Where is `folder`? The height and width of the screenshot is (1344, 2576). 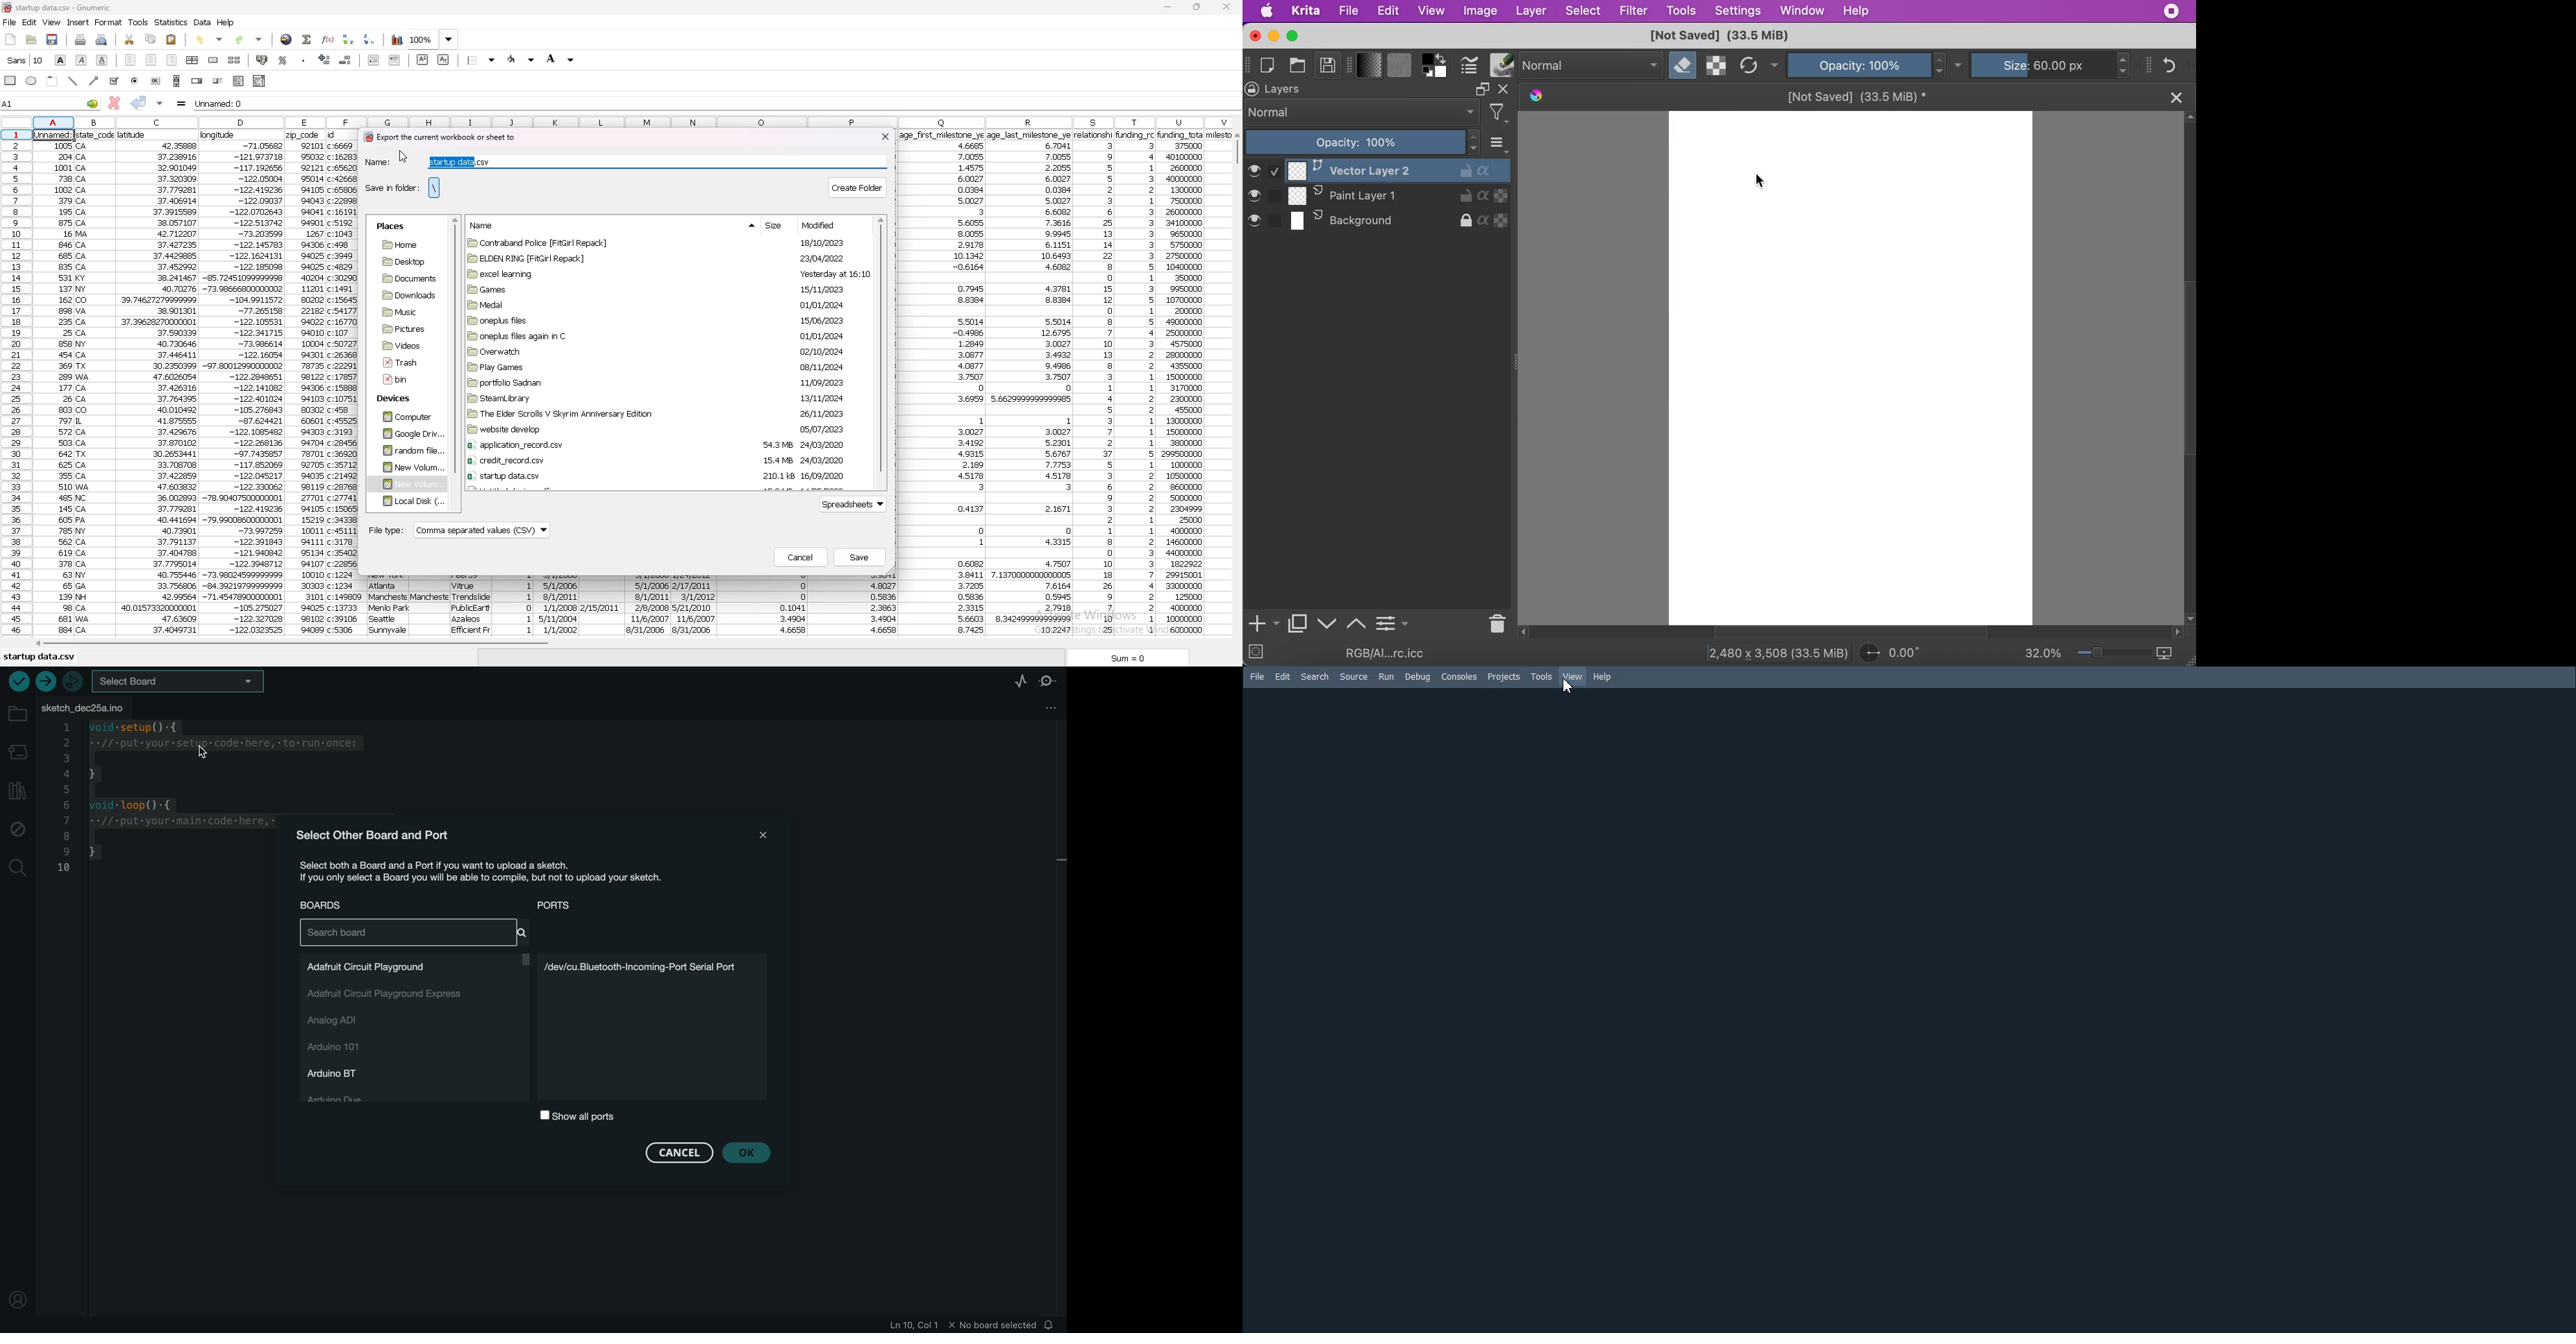 folder is located at coordinates (665, 258).